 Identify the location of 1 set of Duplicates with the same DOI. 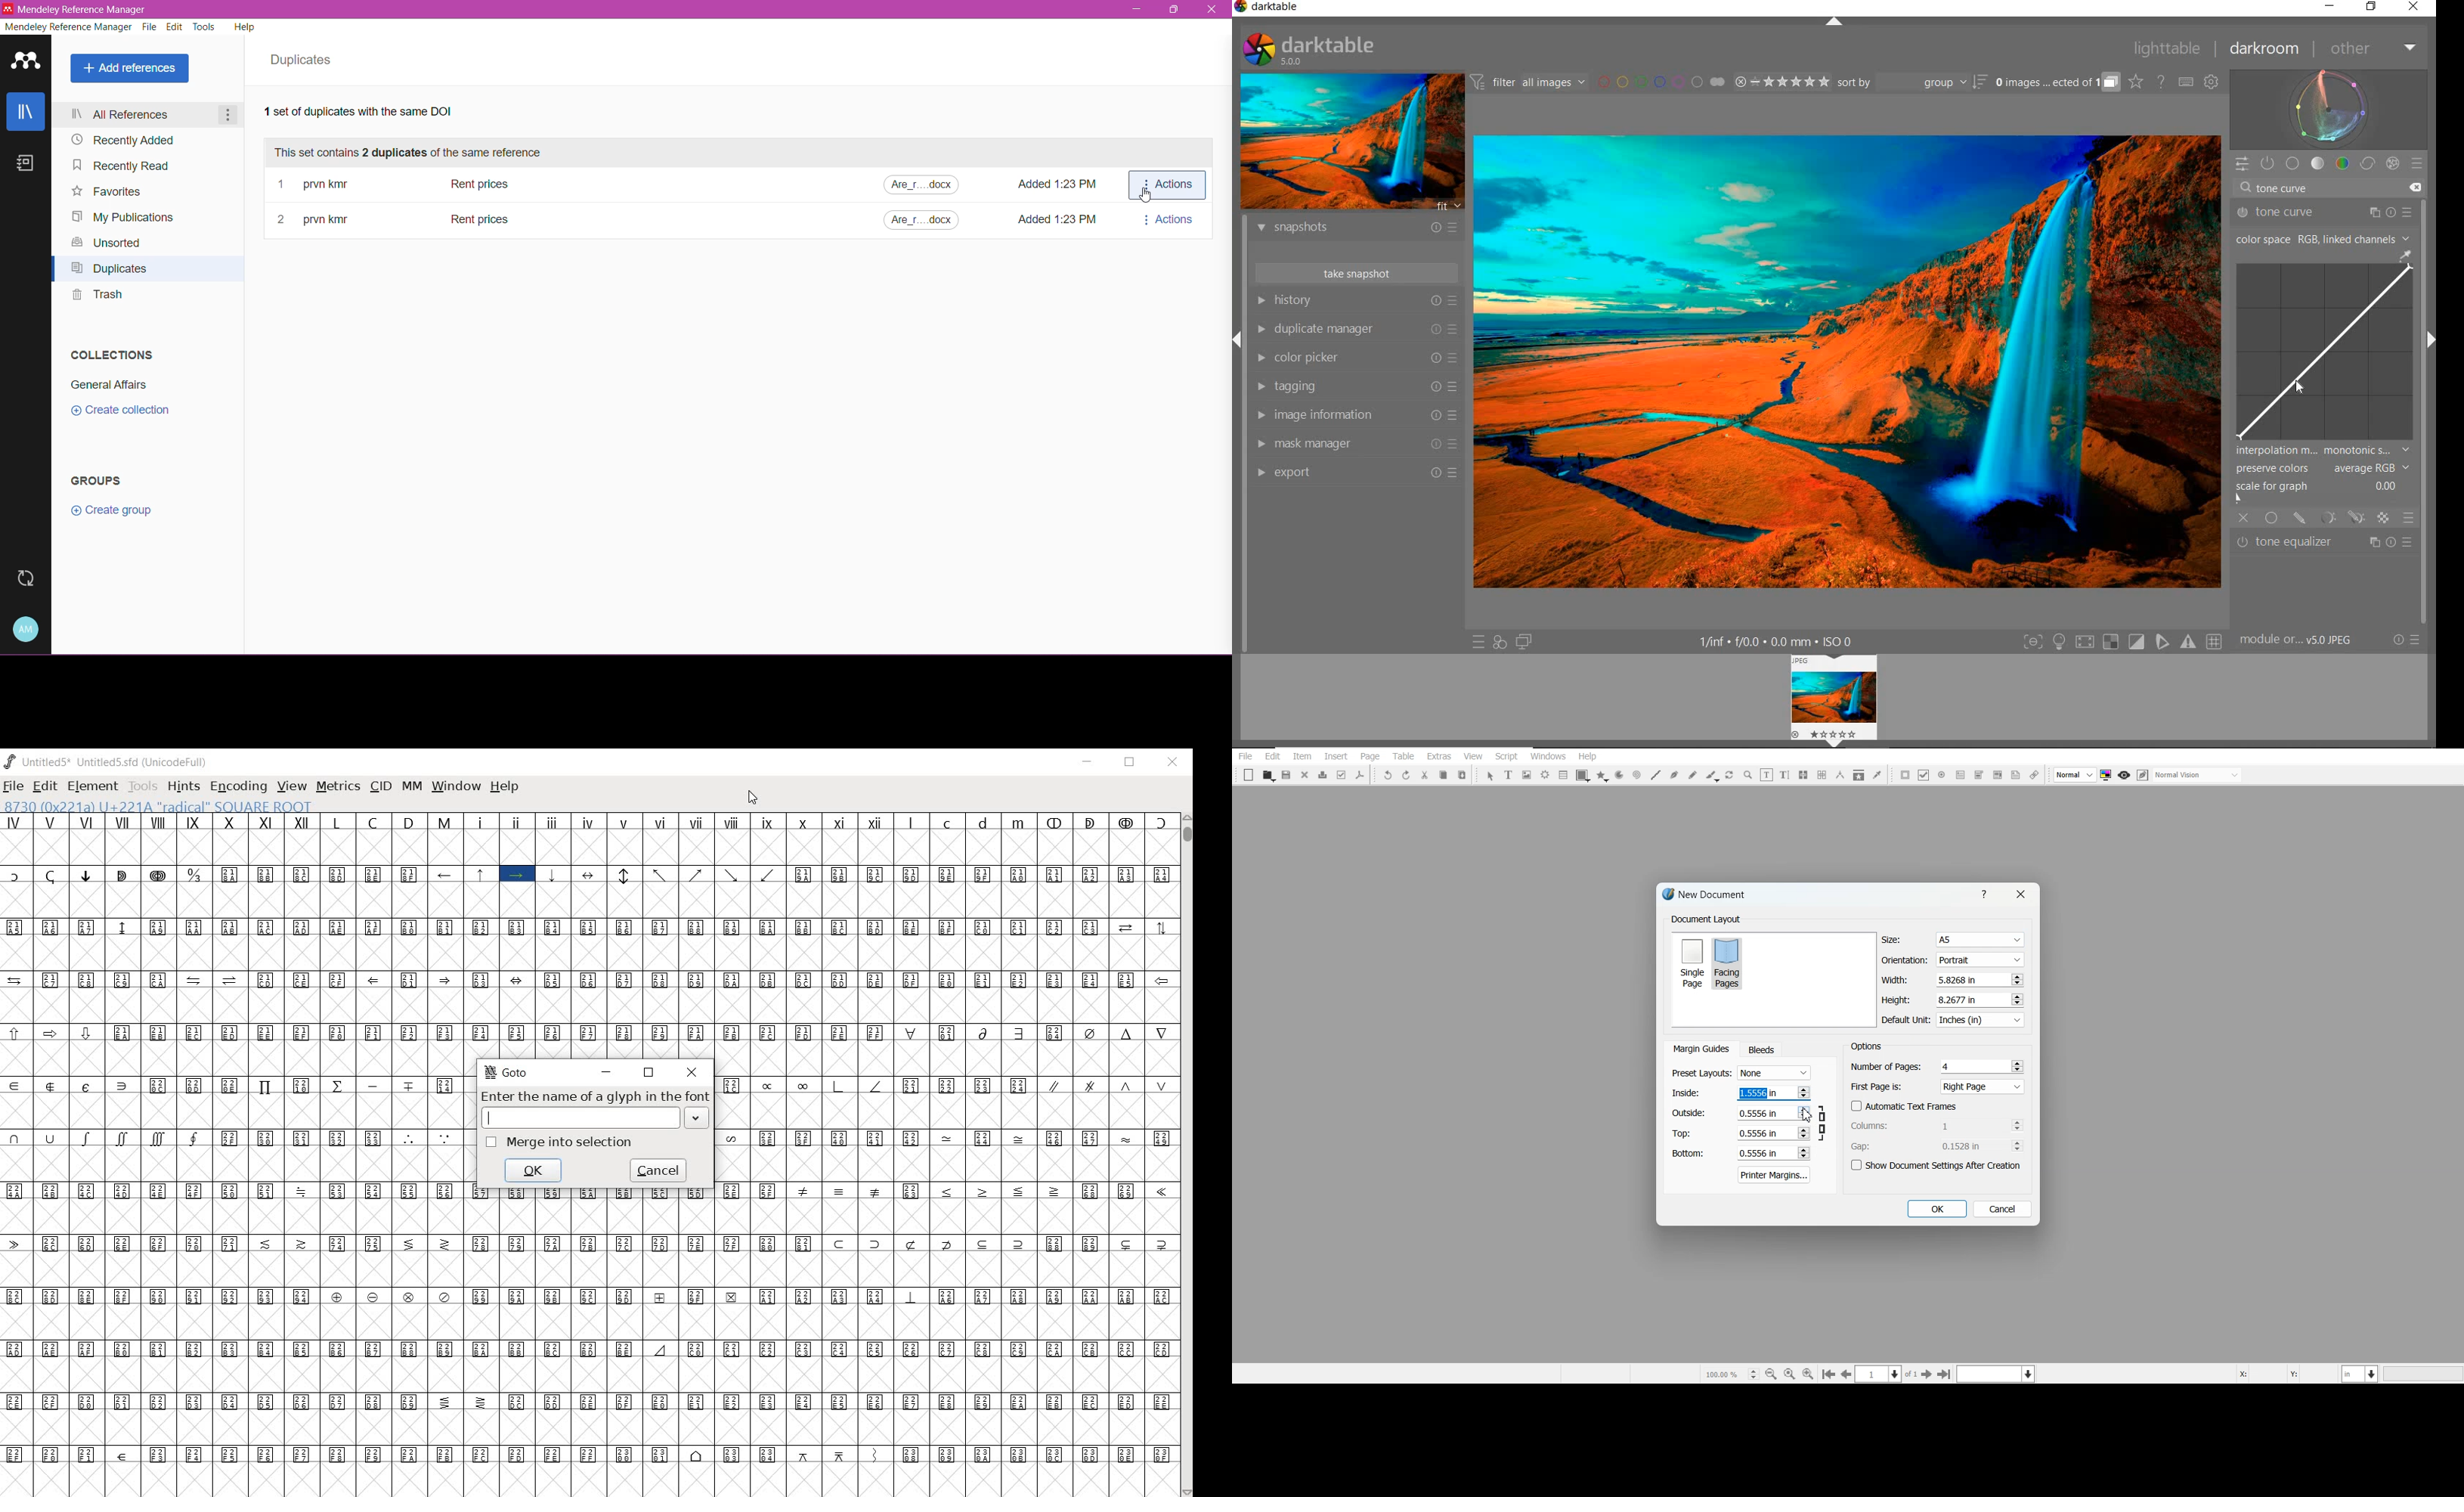
(380, 114).